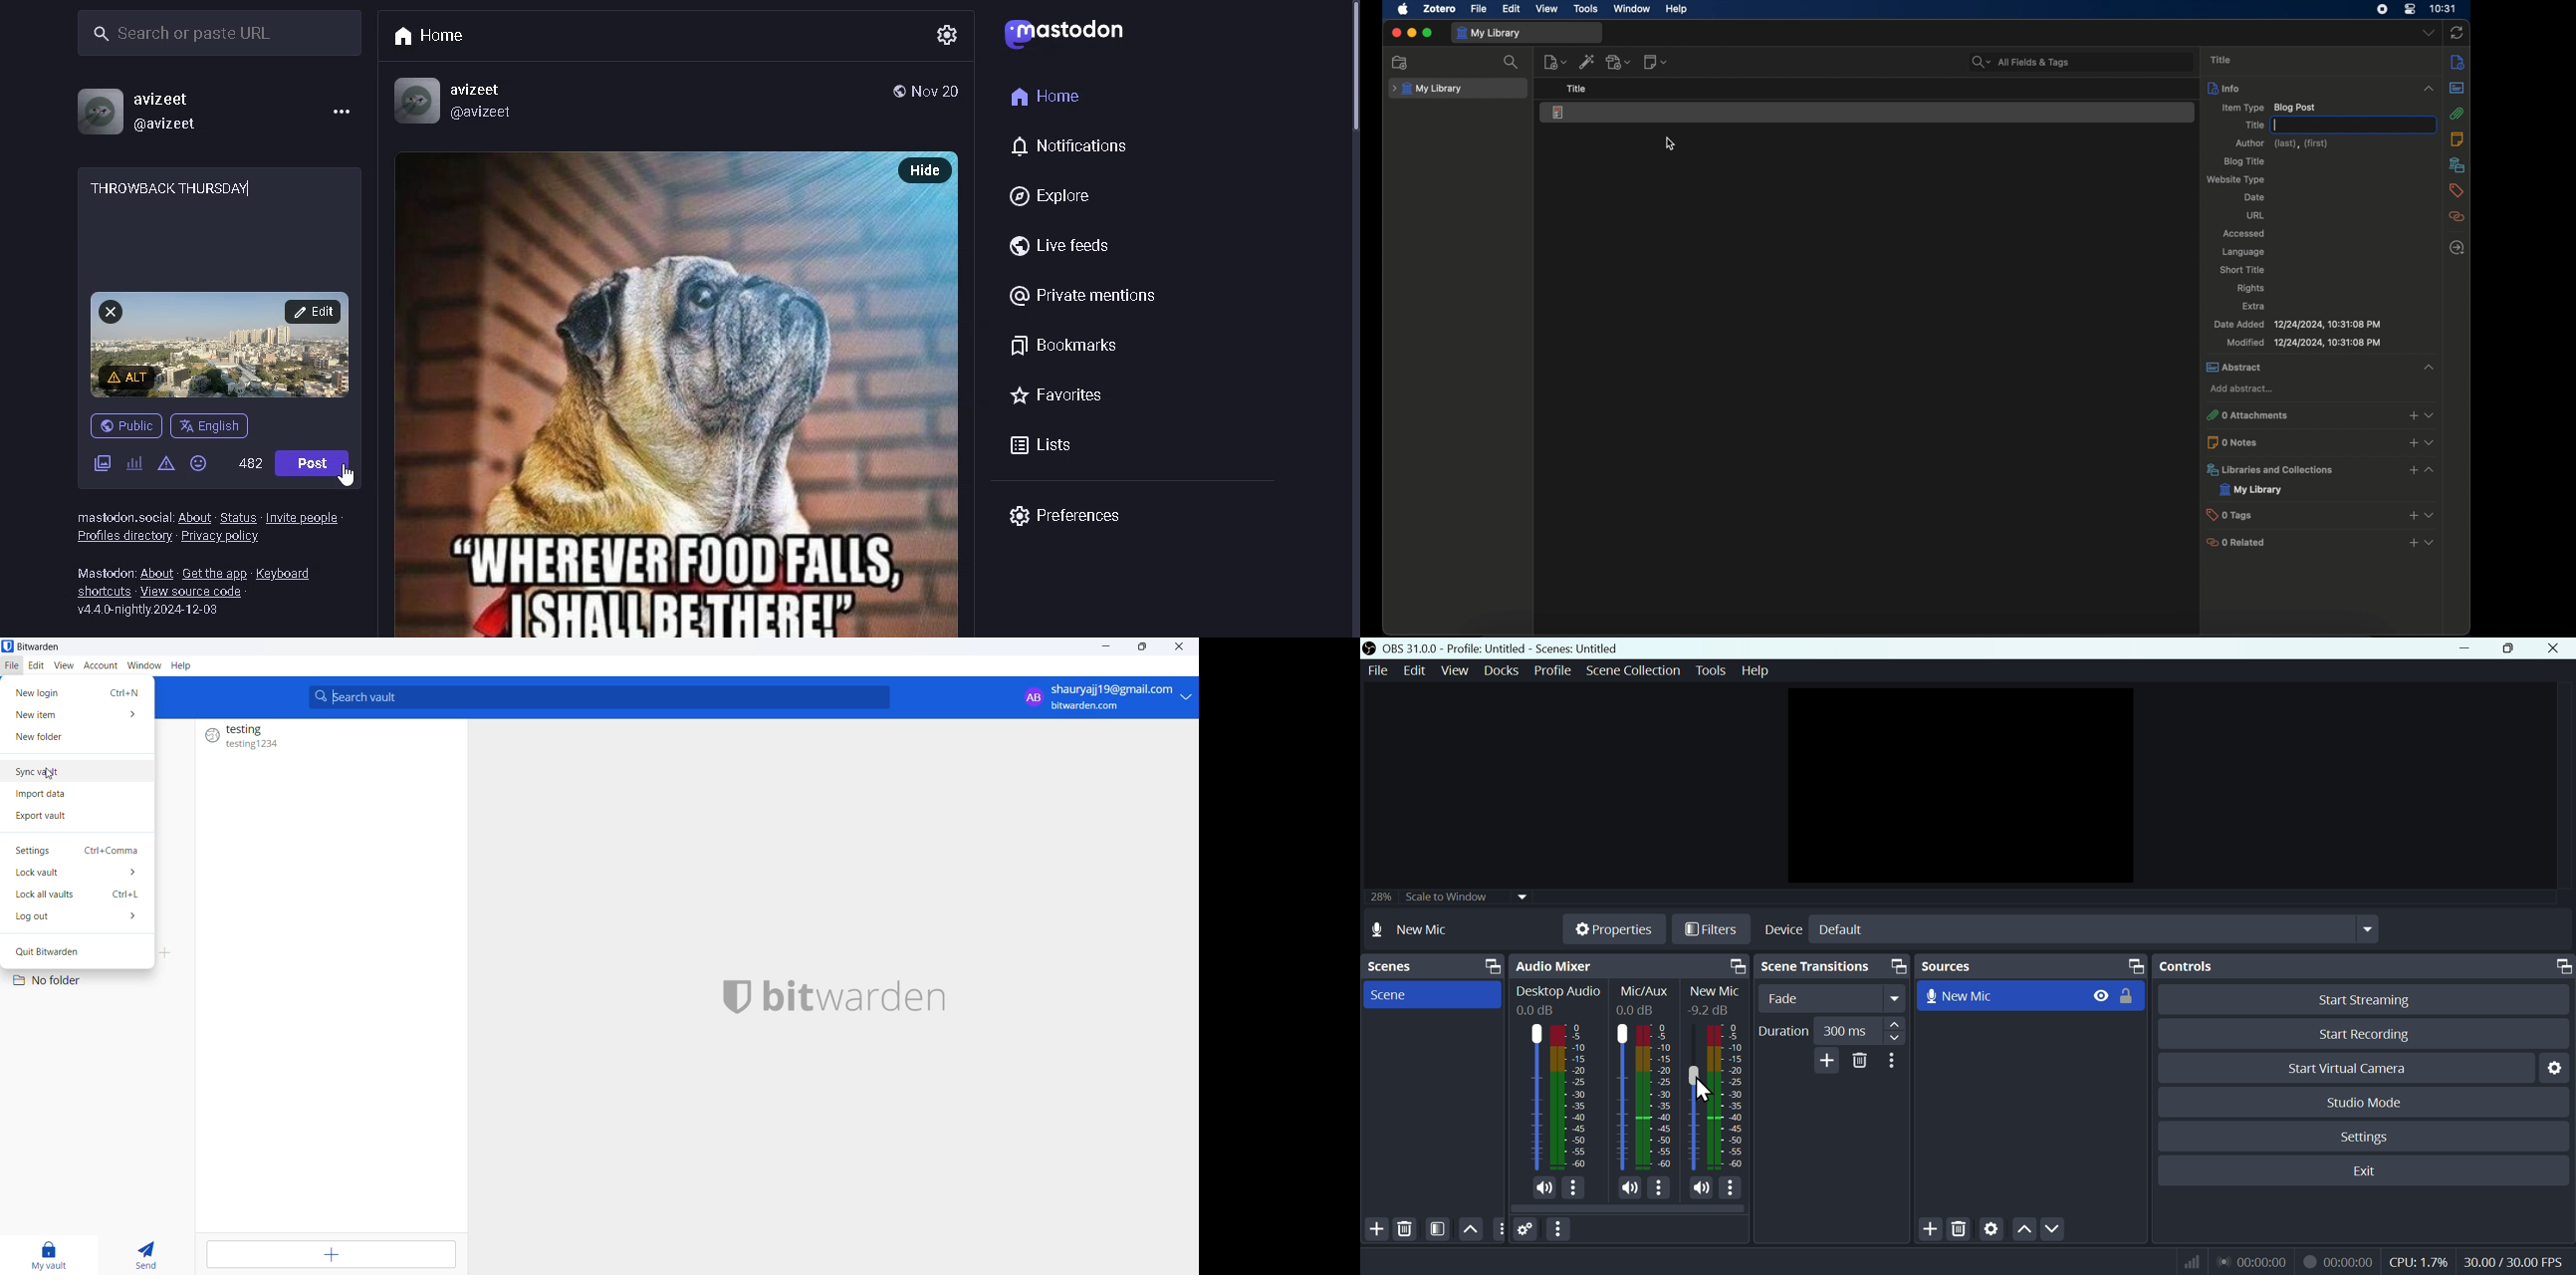 This screenshot has height=1288, width=2576. What do you see at coordinates (46, 1256) in the screenshot?
I see `my vault` at bounding box center [46, 1256].